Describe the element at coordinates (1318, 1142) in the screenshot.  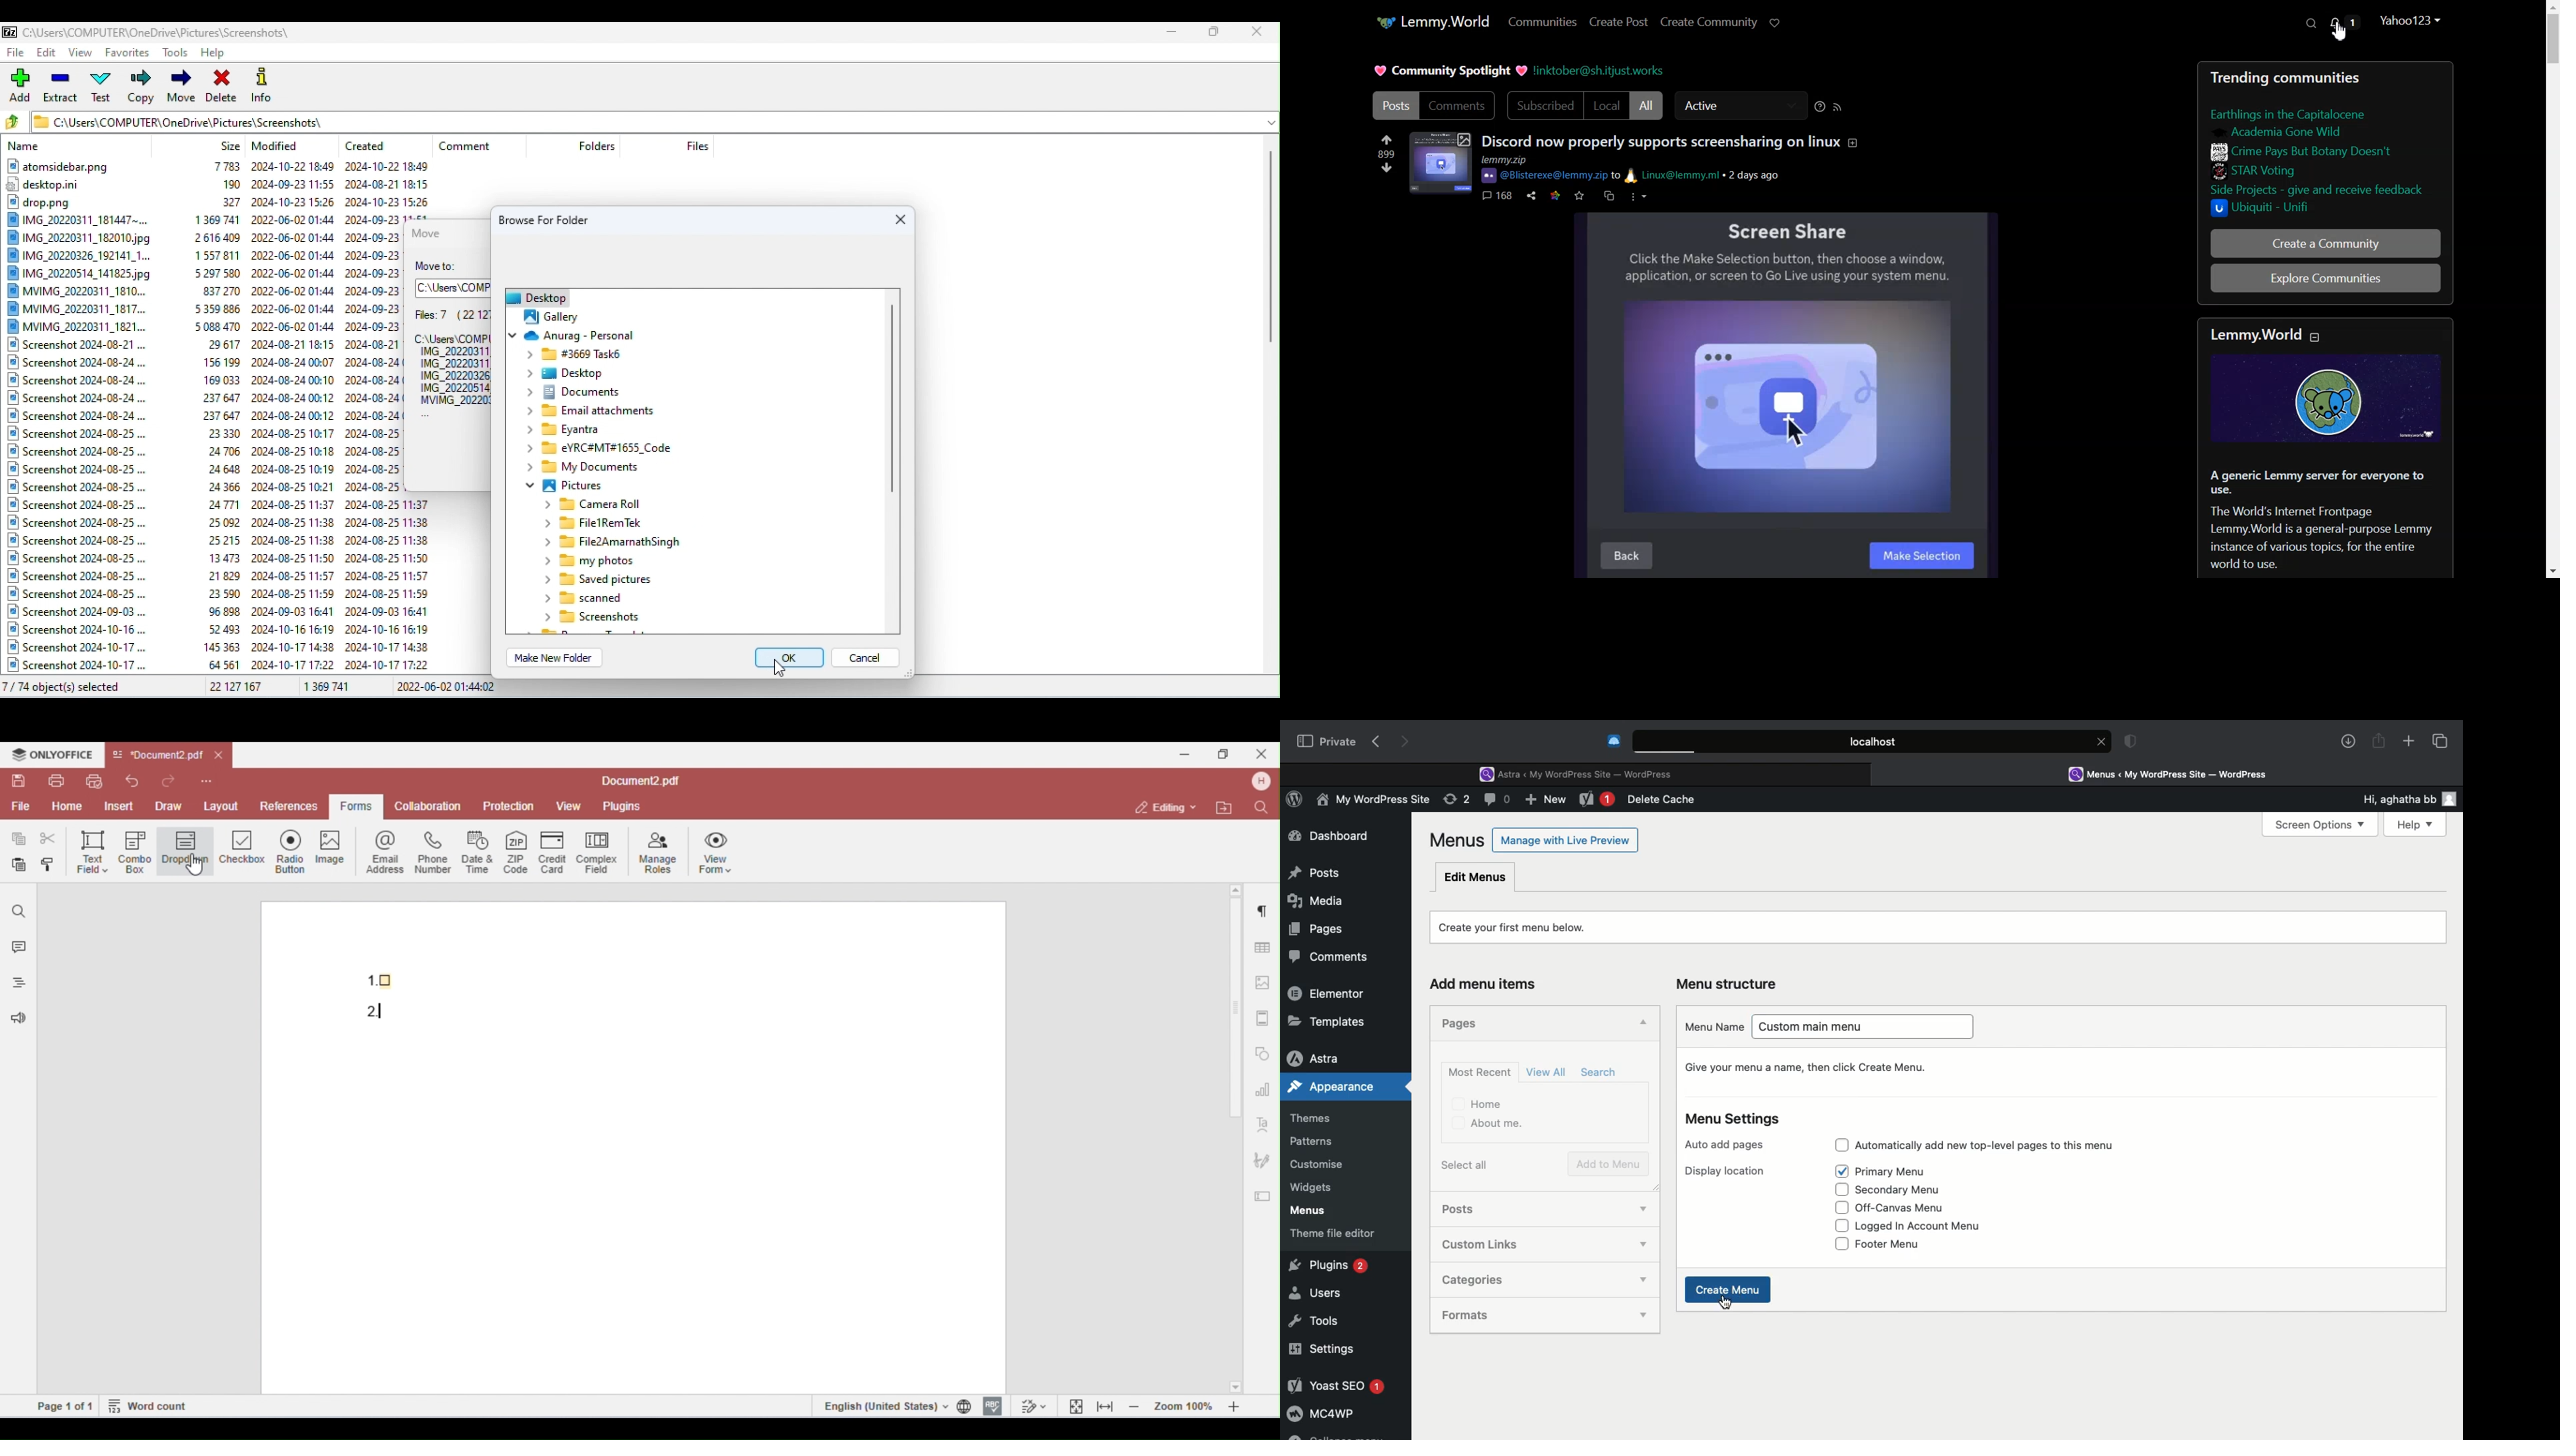
I see `Patterns` at that location.